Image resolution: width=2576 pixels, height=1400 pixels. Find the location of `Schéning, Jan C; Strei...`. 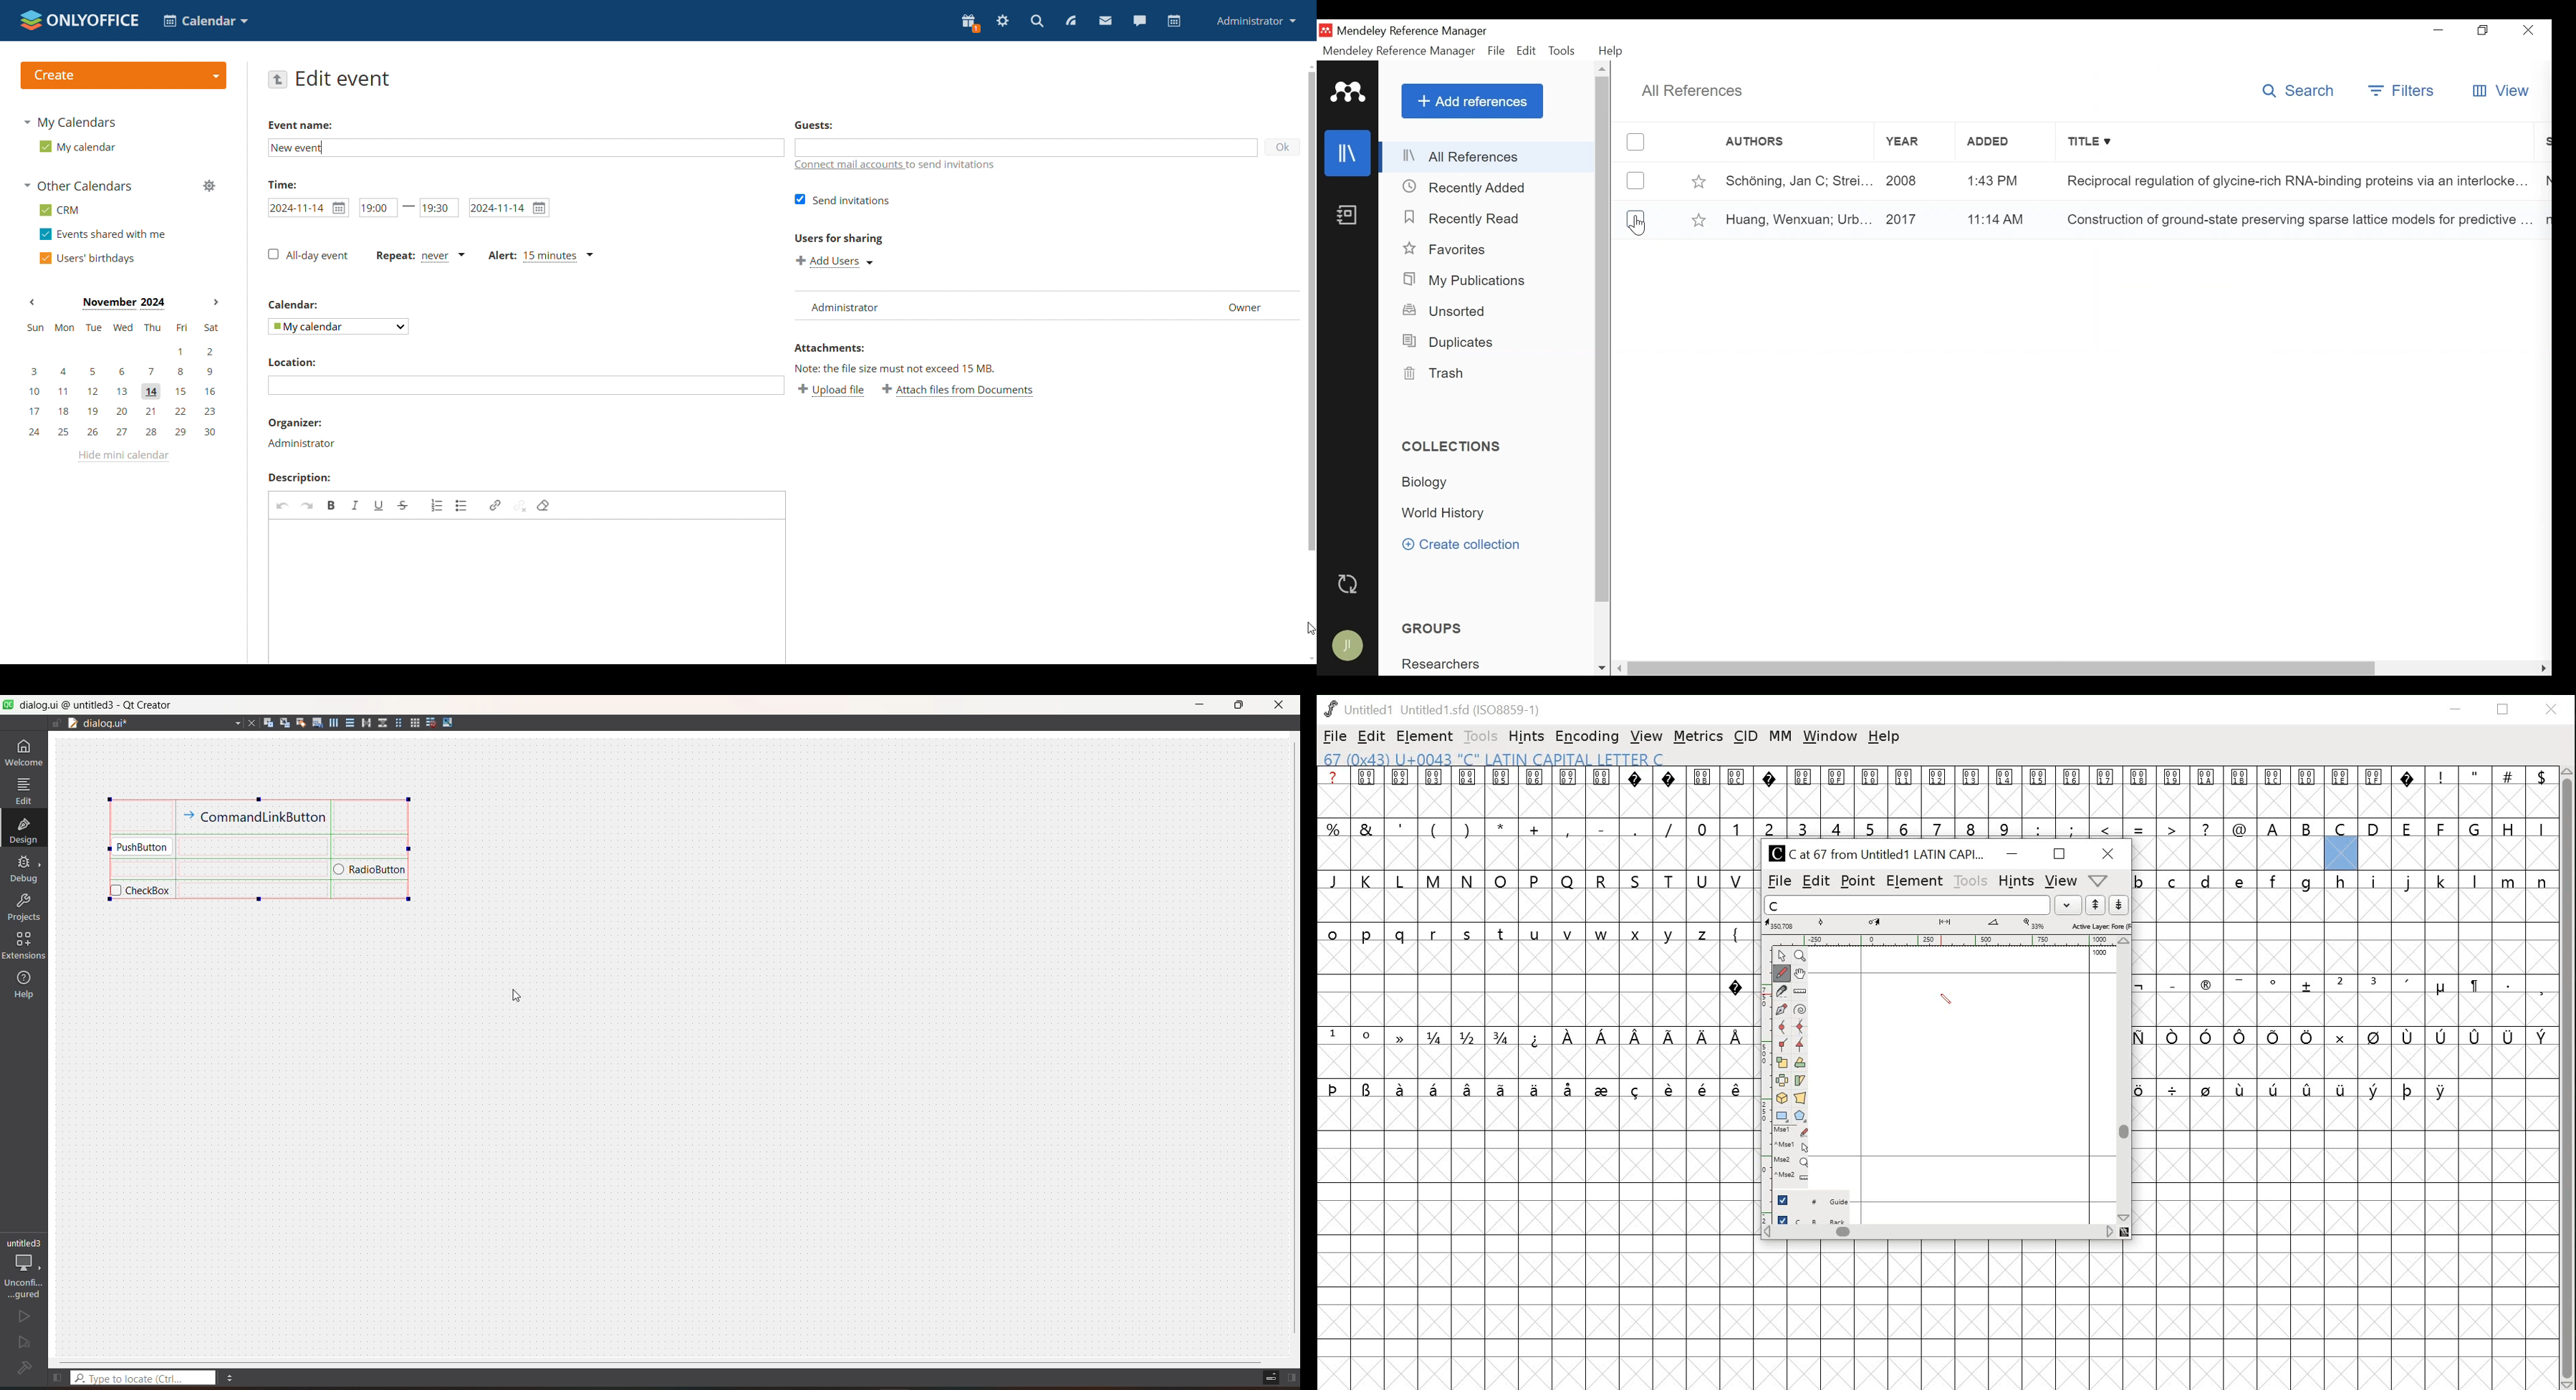

Schéning, Jan C; Strei... is located at coordinates (1796, 180).